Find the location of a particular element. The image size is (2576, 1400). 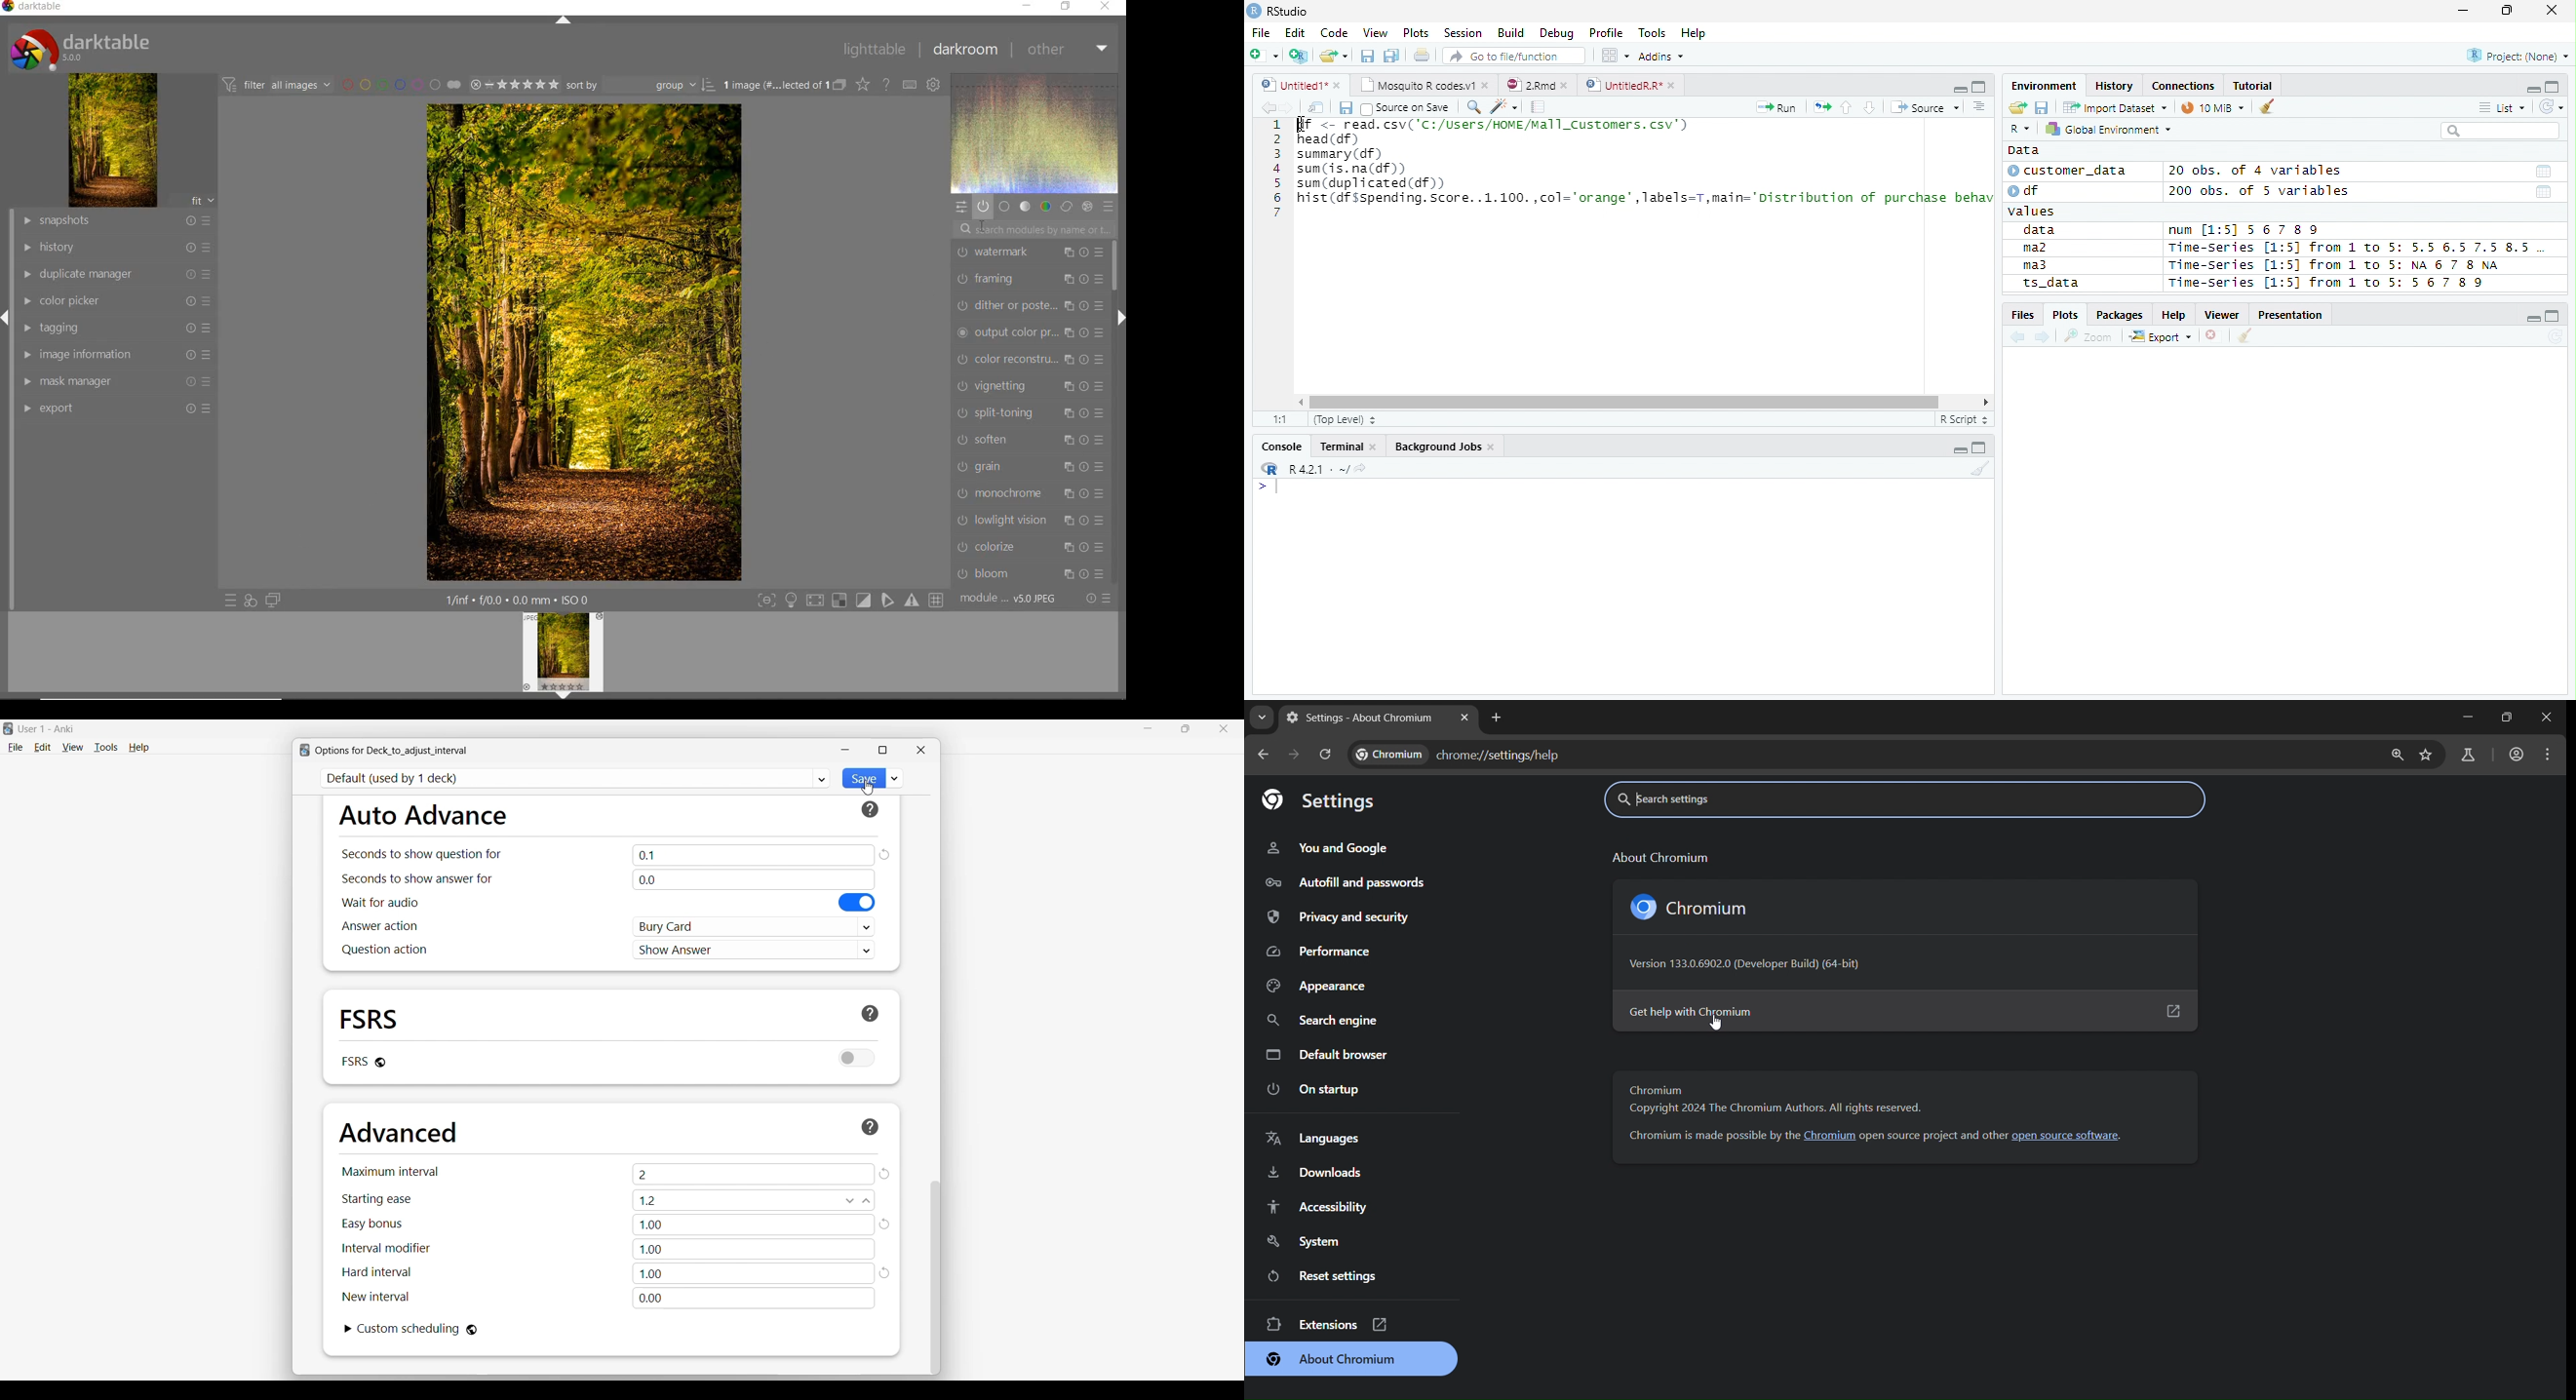

Previous is located at coordinates (1266, 107).